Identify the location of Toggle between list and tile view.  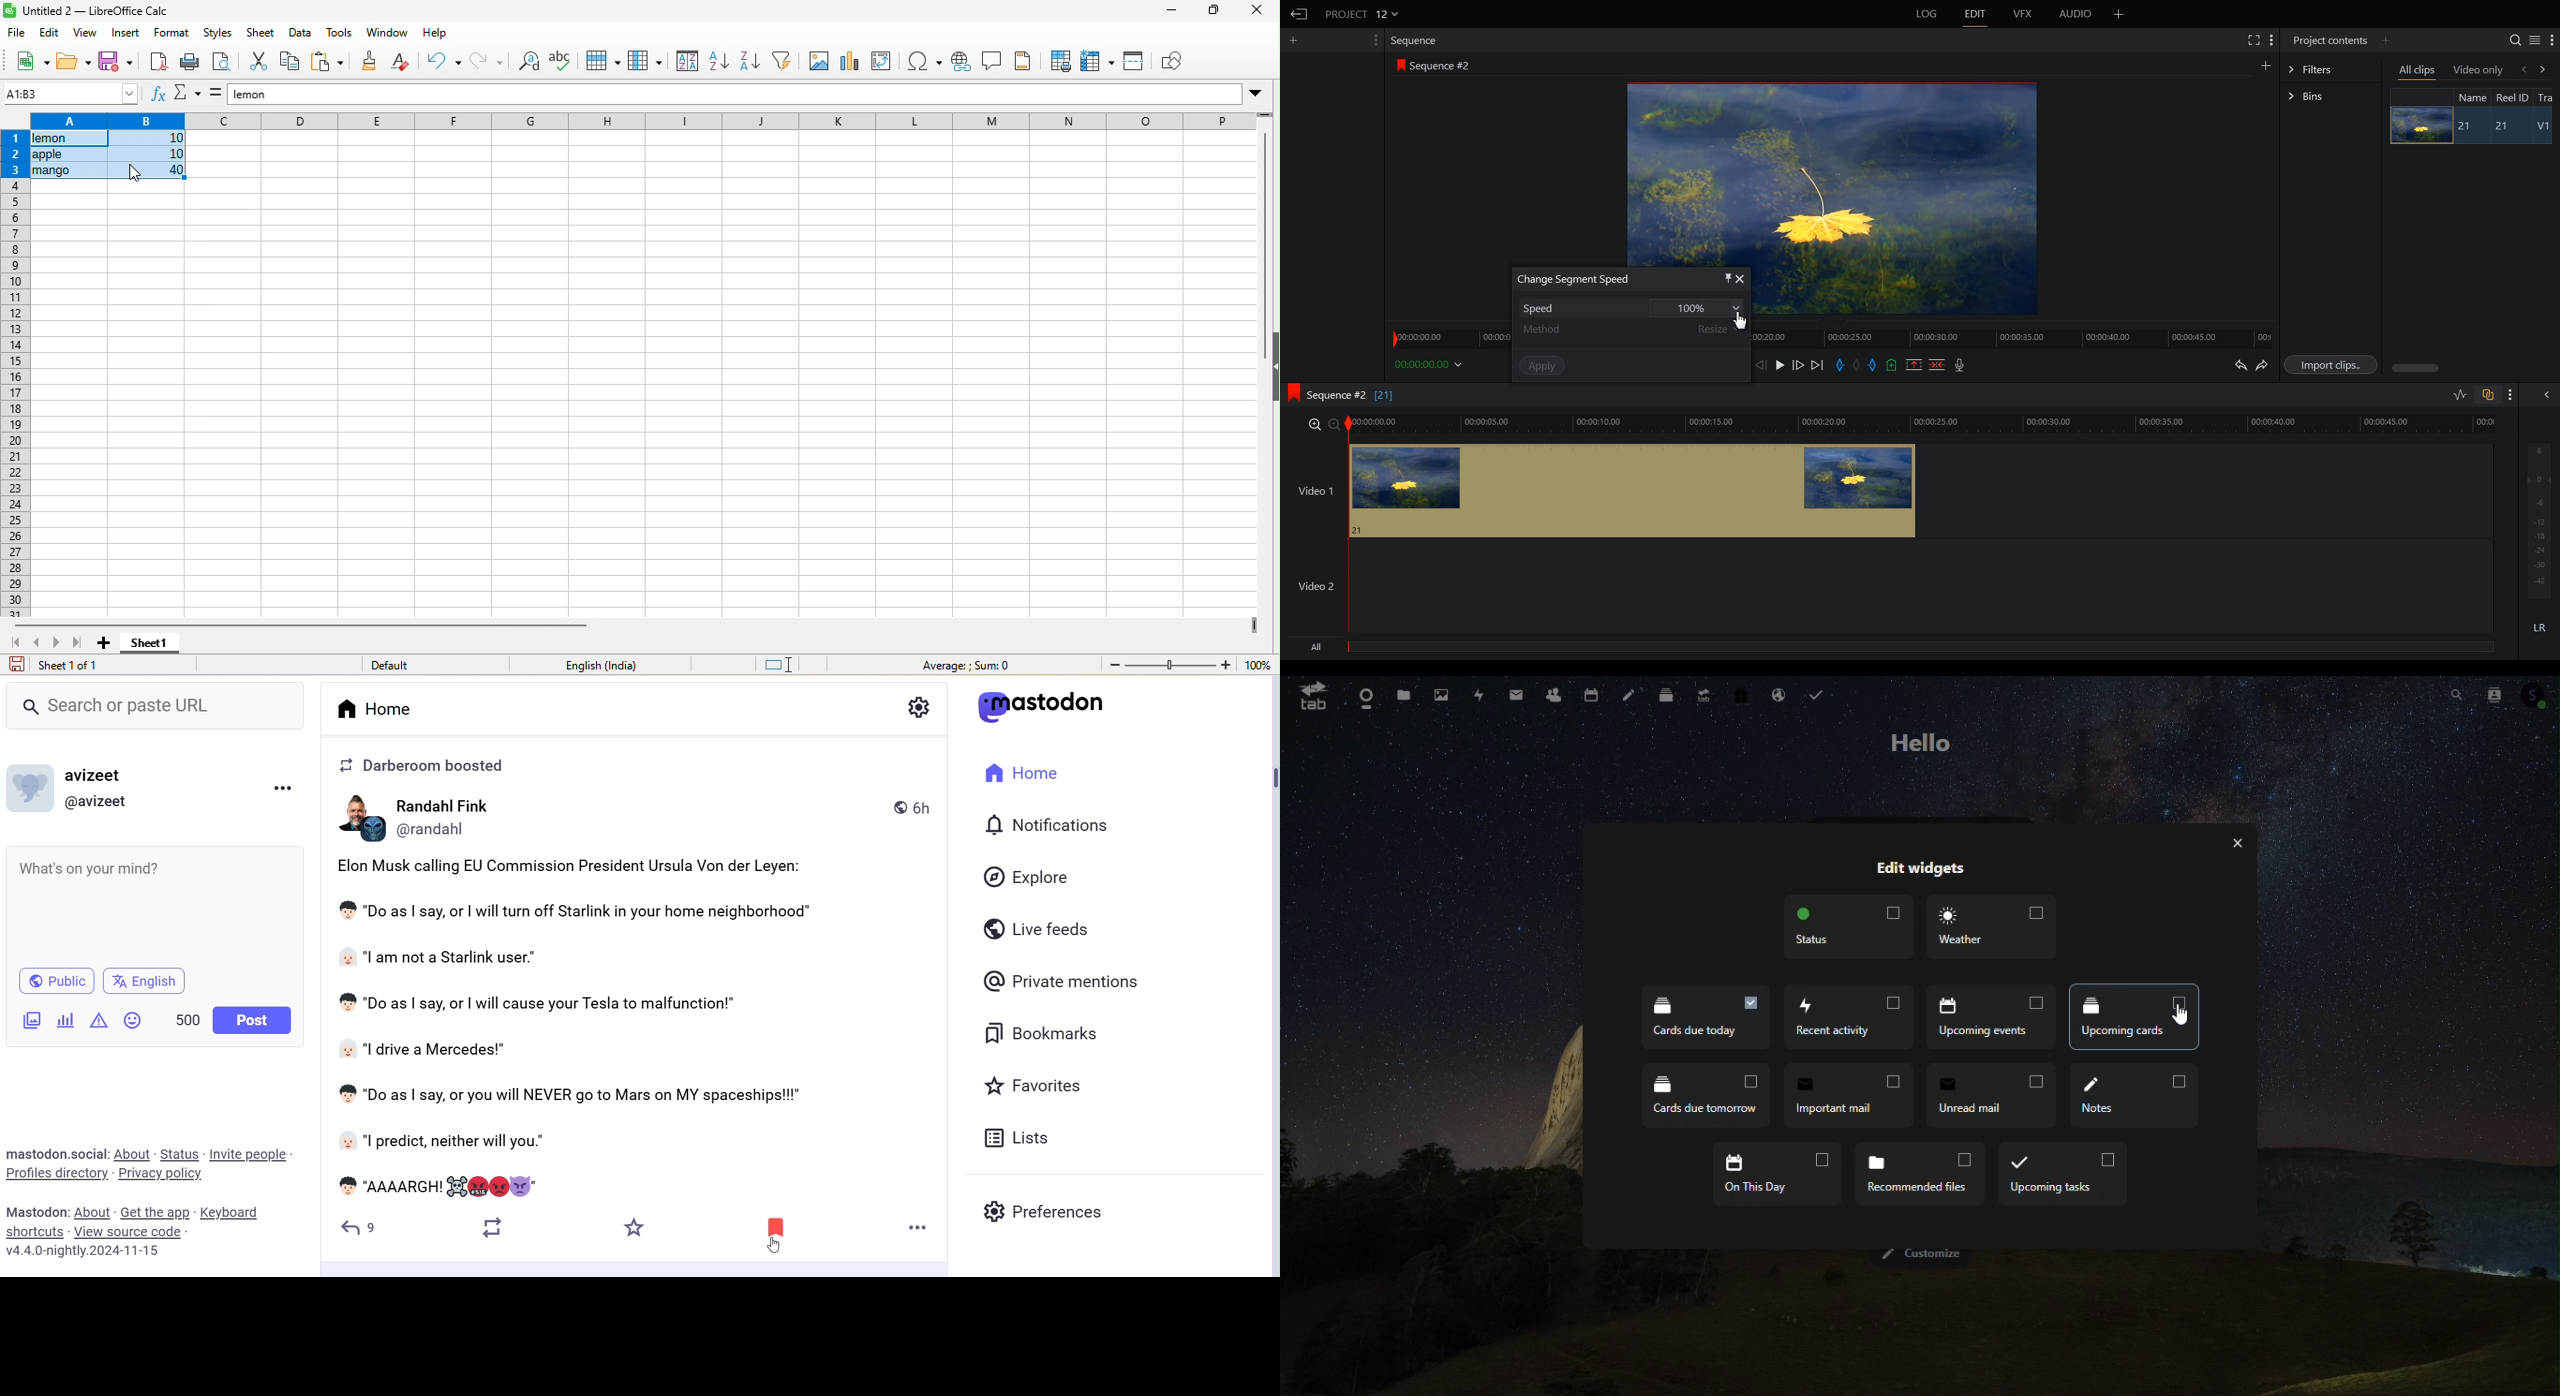
(2535, 40).